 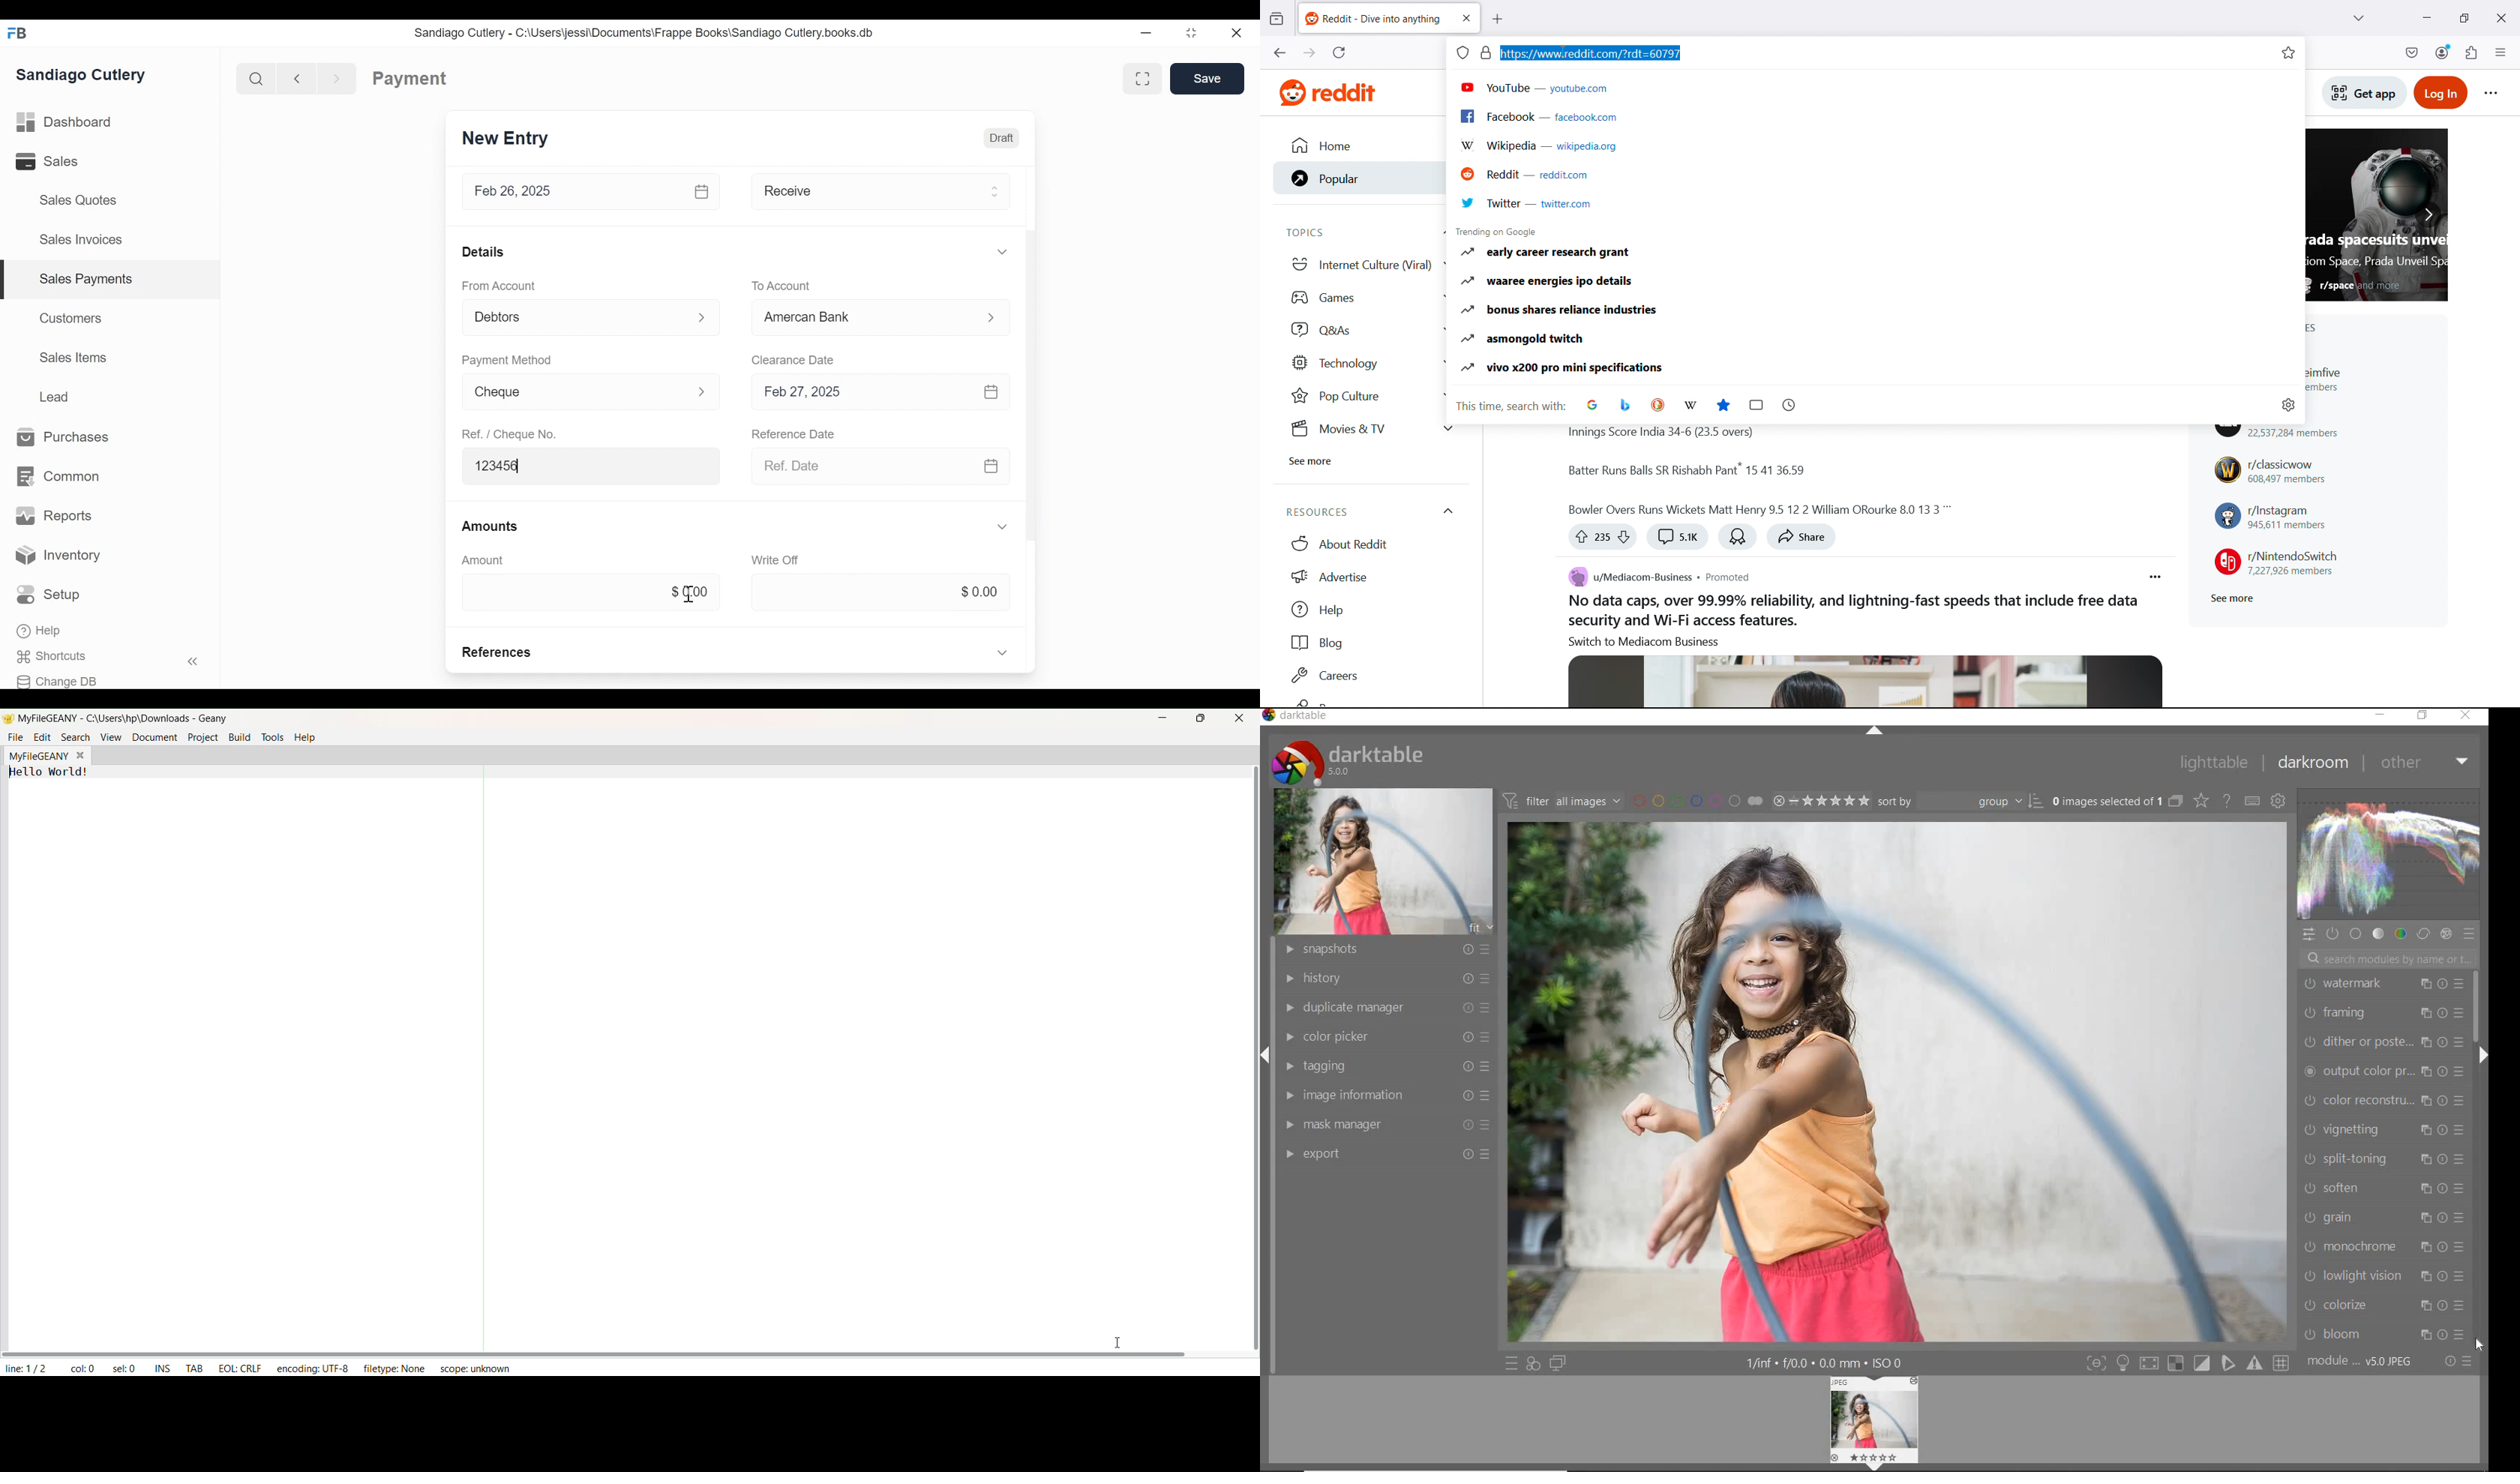 I want to click on Feb 26, 2025 , so click(x=572, y=192).